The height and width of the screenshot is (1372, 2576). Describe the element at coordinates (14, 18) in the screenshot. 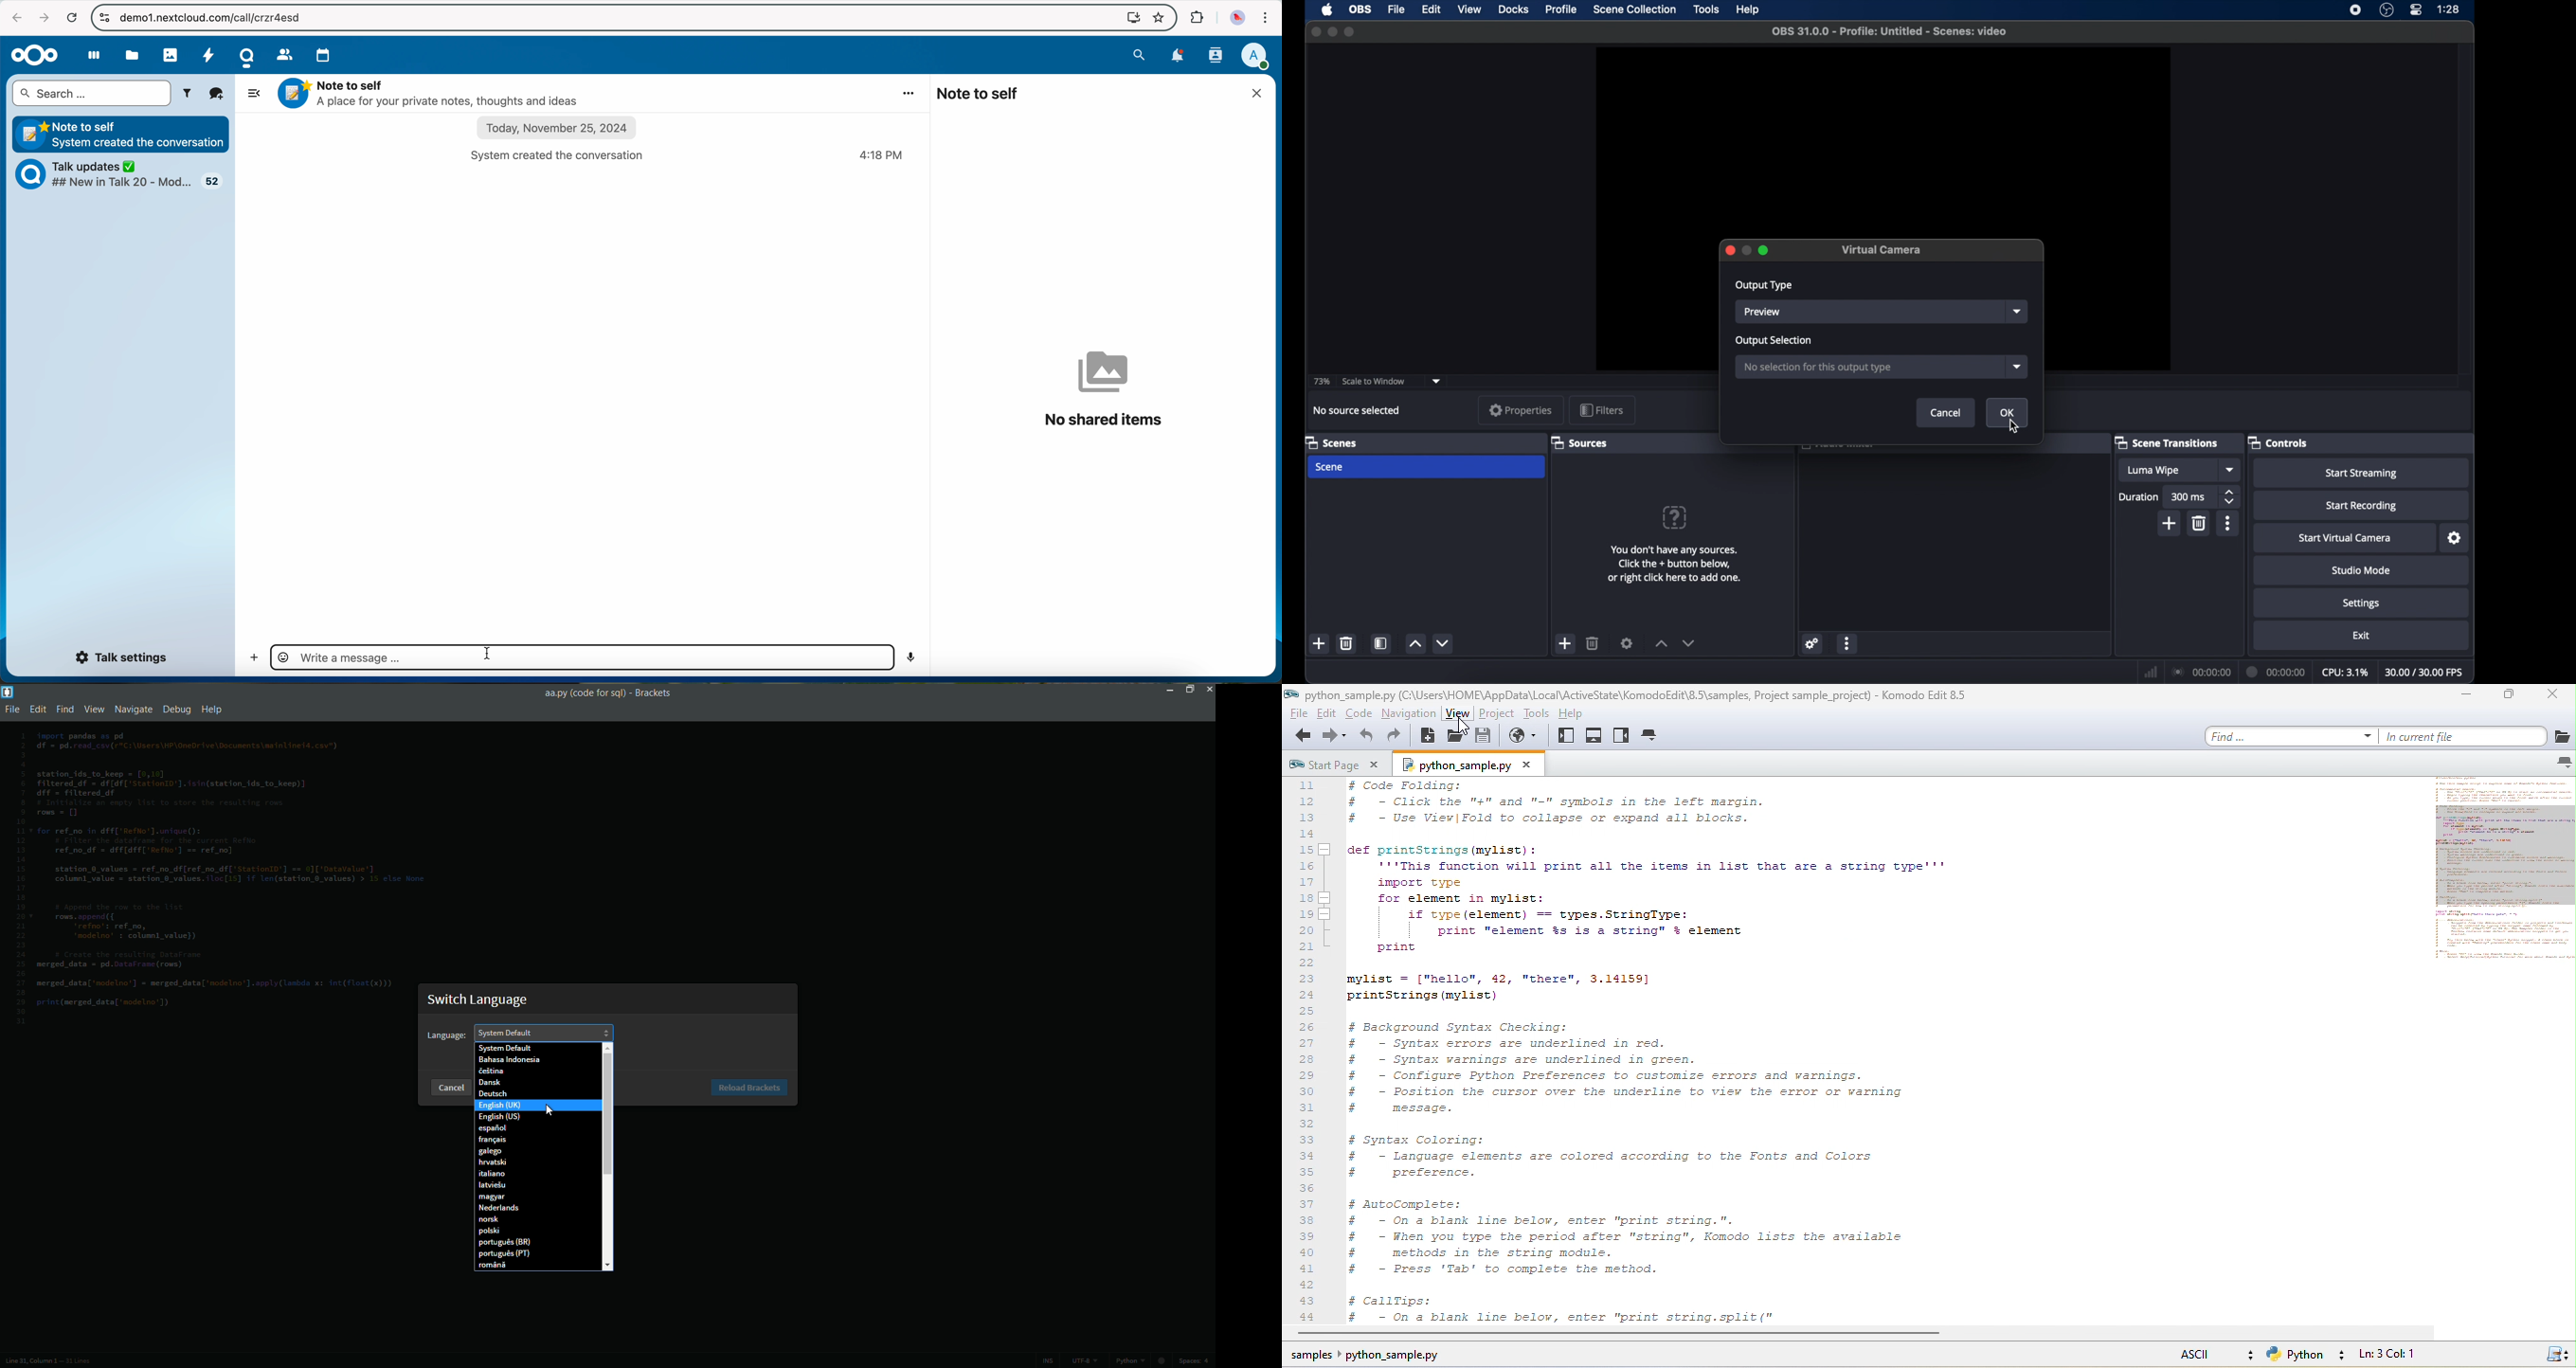

I see `navigate back` at that location.